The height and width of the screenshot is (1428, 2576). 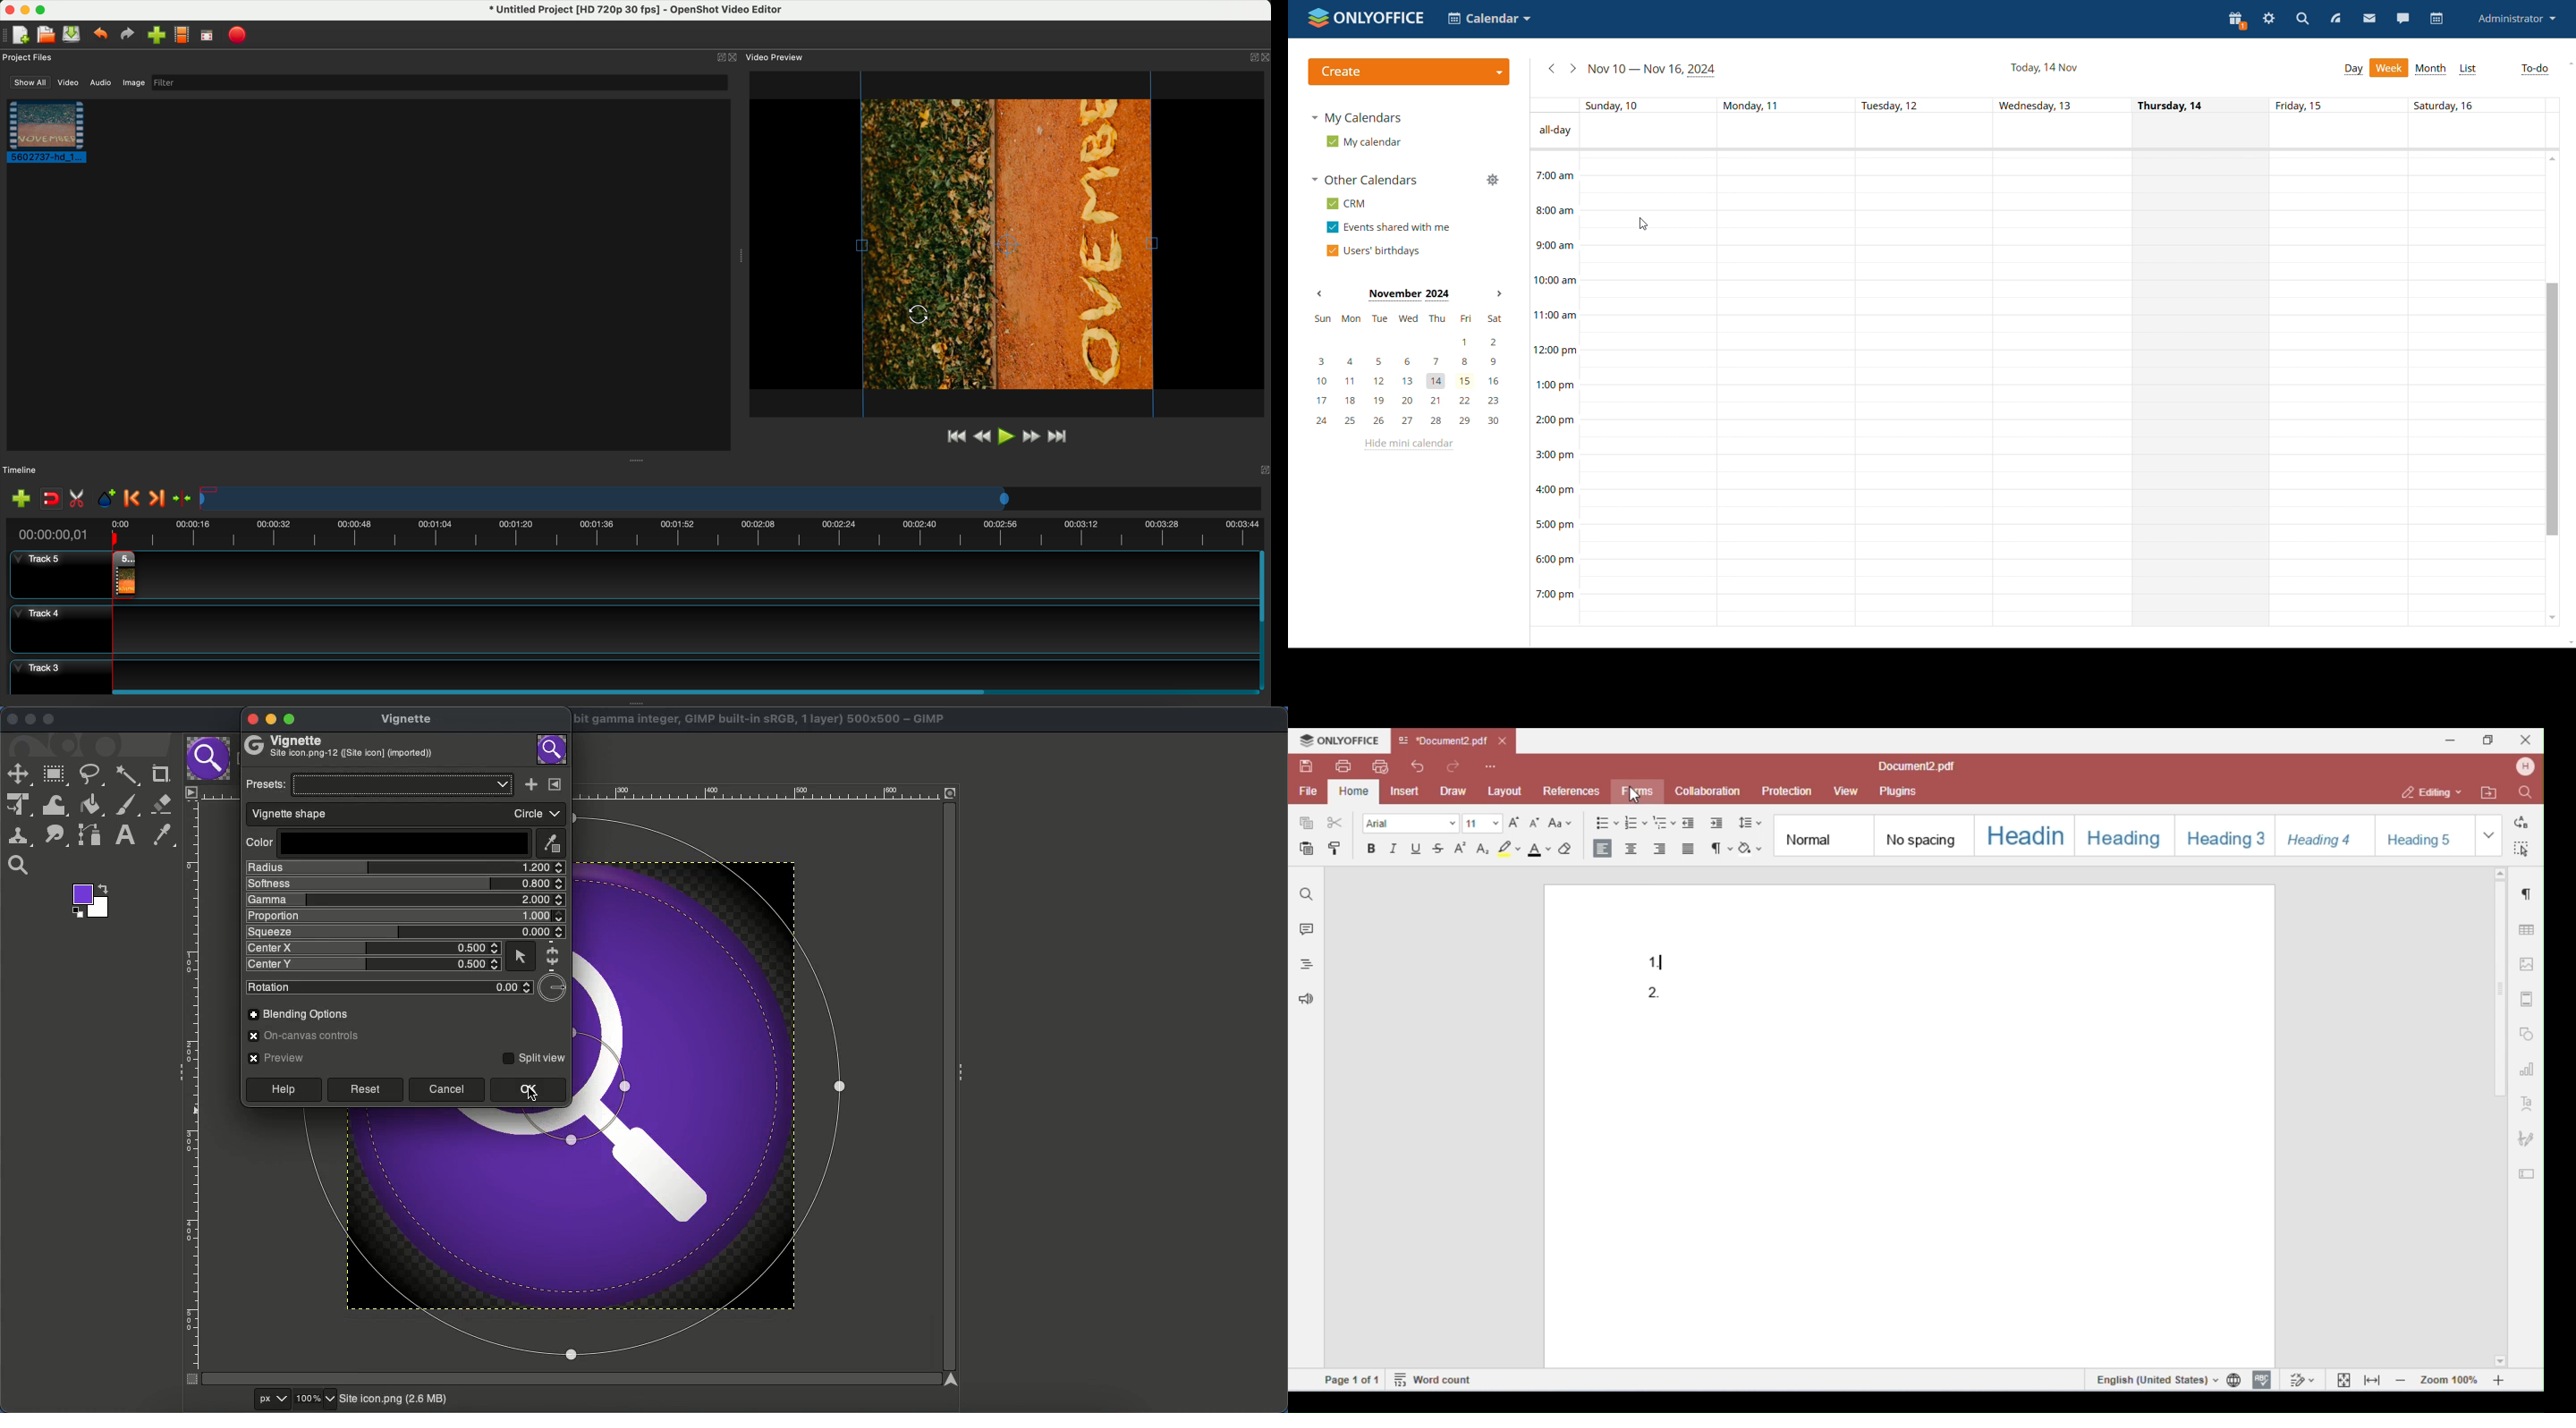 I want to click on Proportion, so click(x=403, y=916).